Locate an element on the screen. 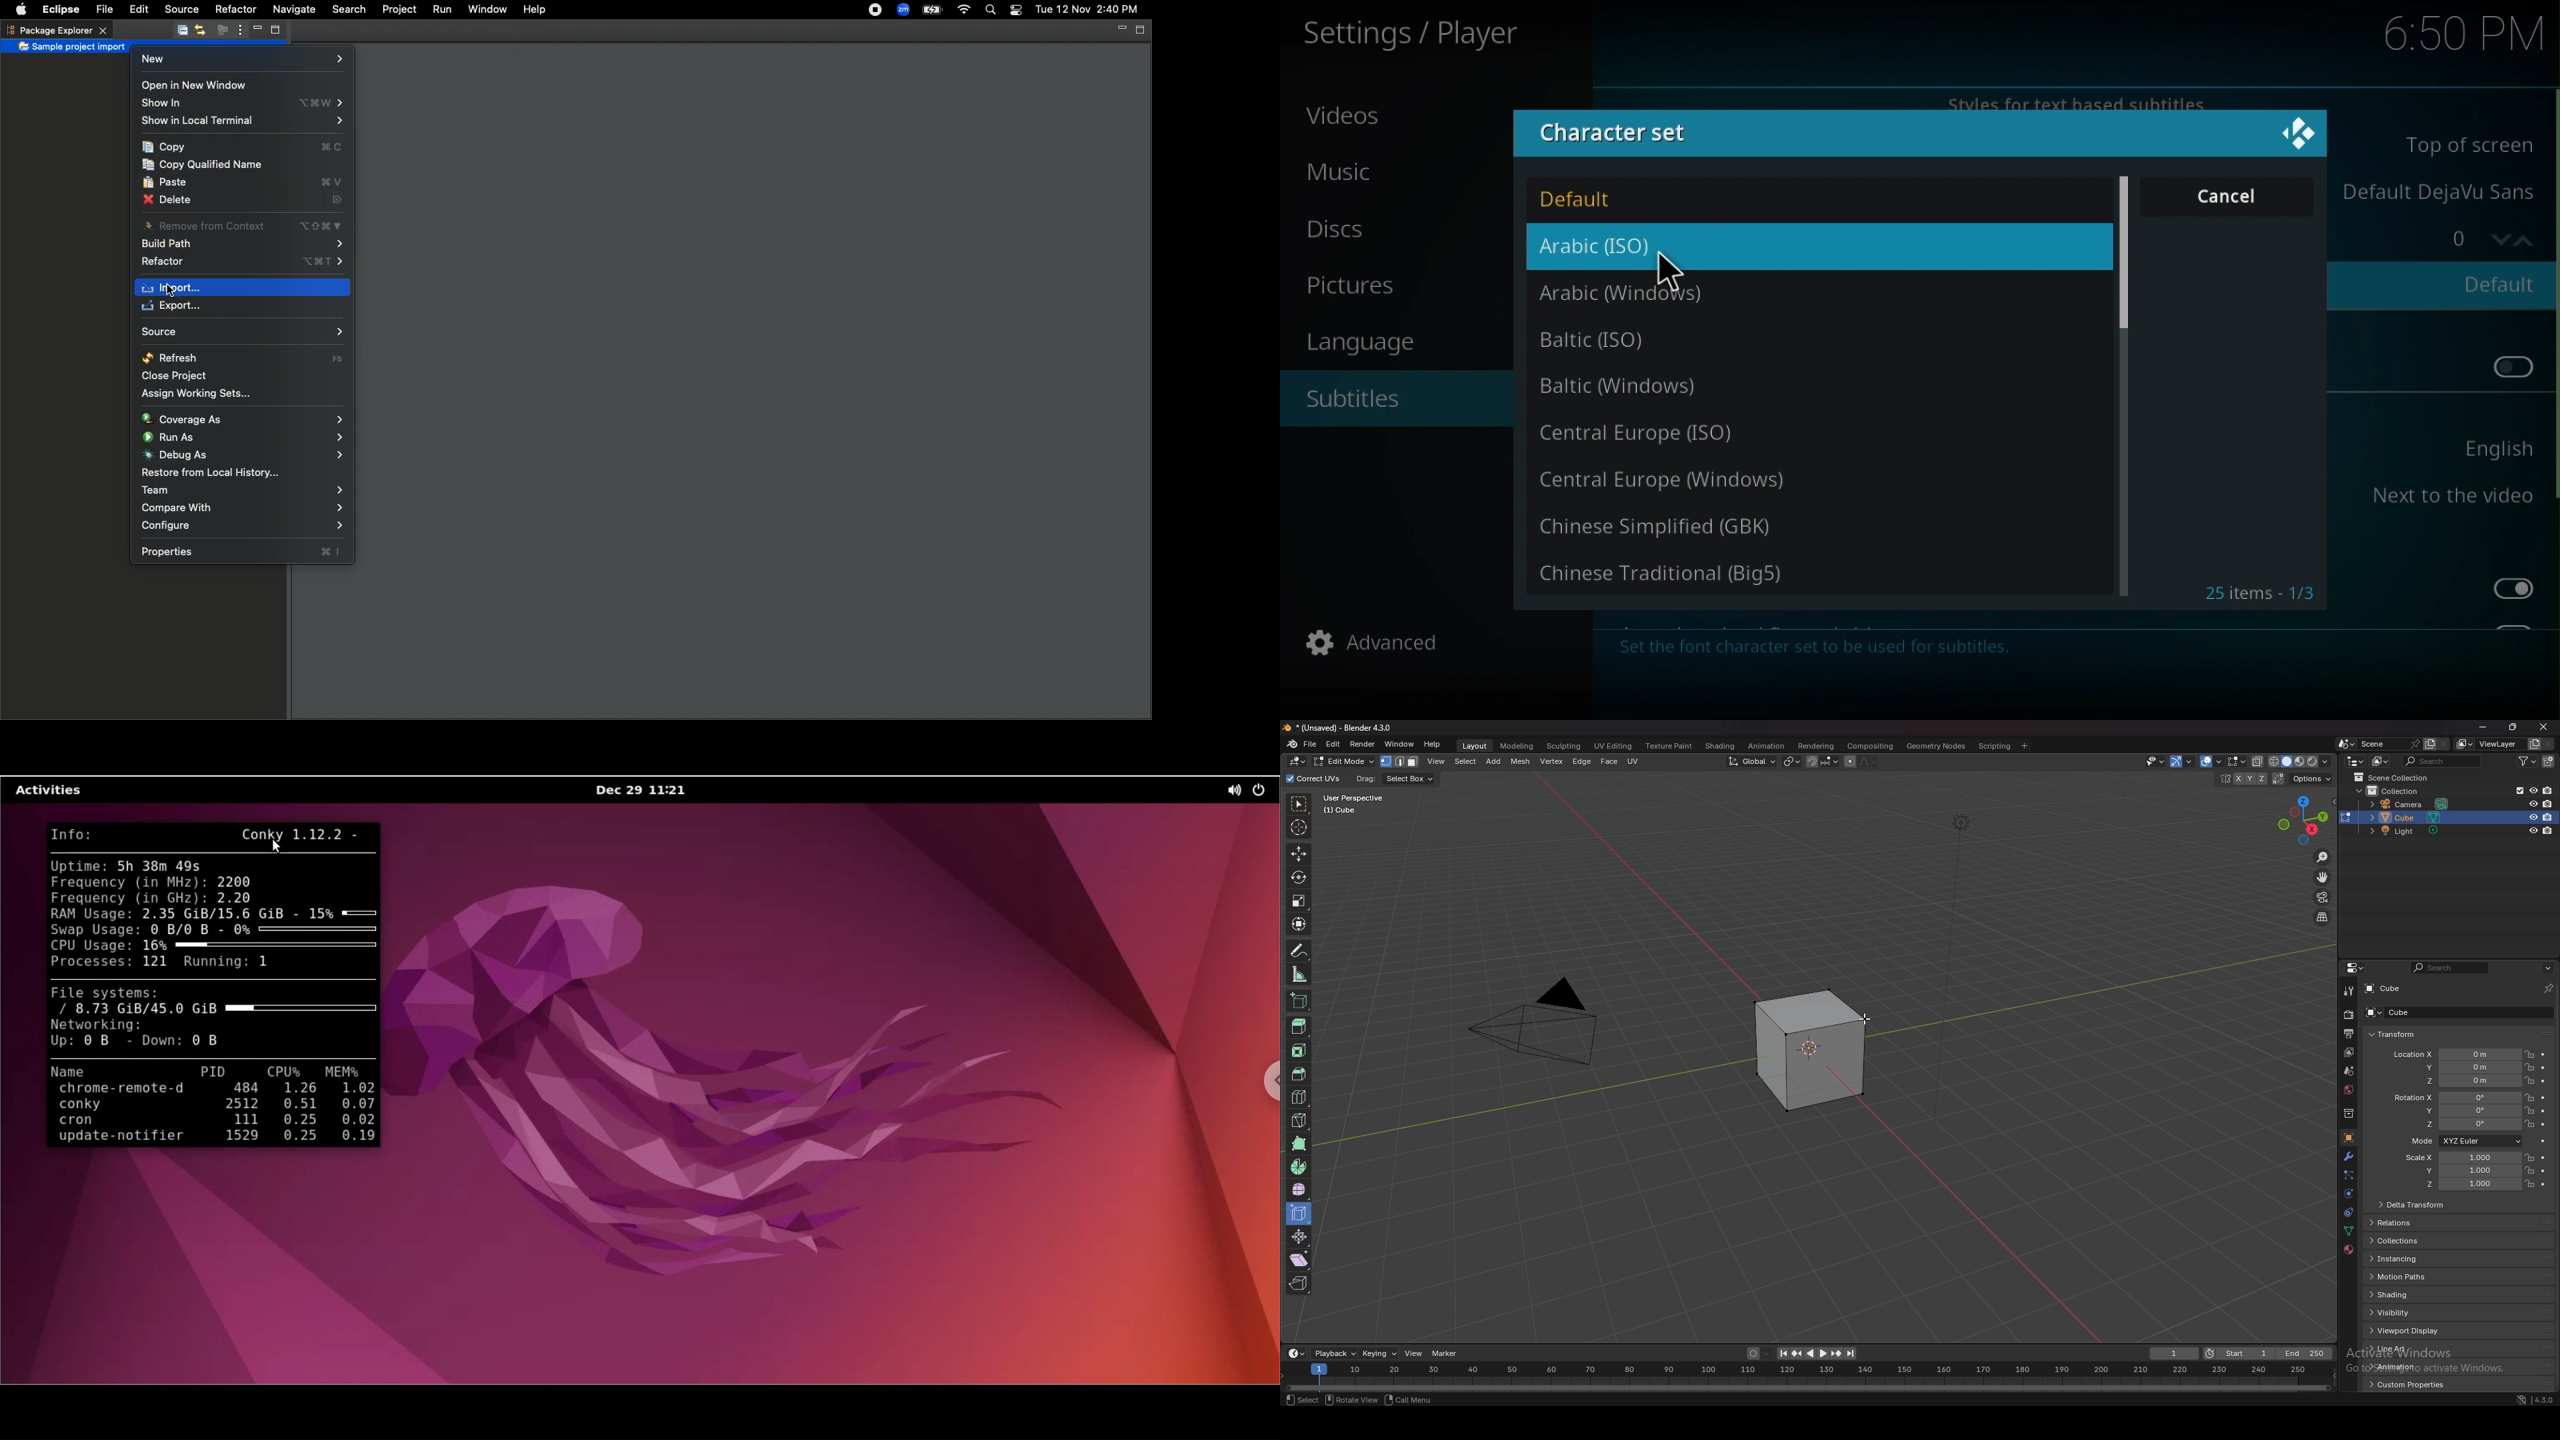 The width and height of the screenshot is (2576, 1456). location x is located at coordinates (2453, 1055).